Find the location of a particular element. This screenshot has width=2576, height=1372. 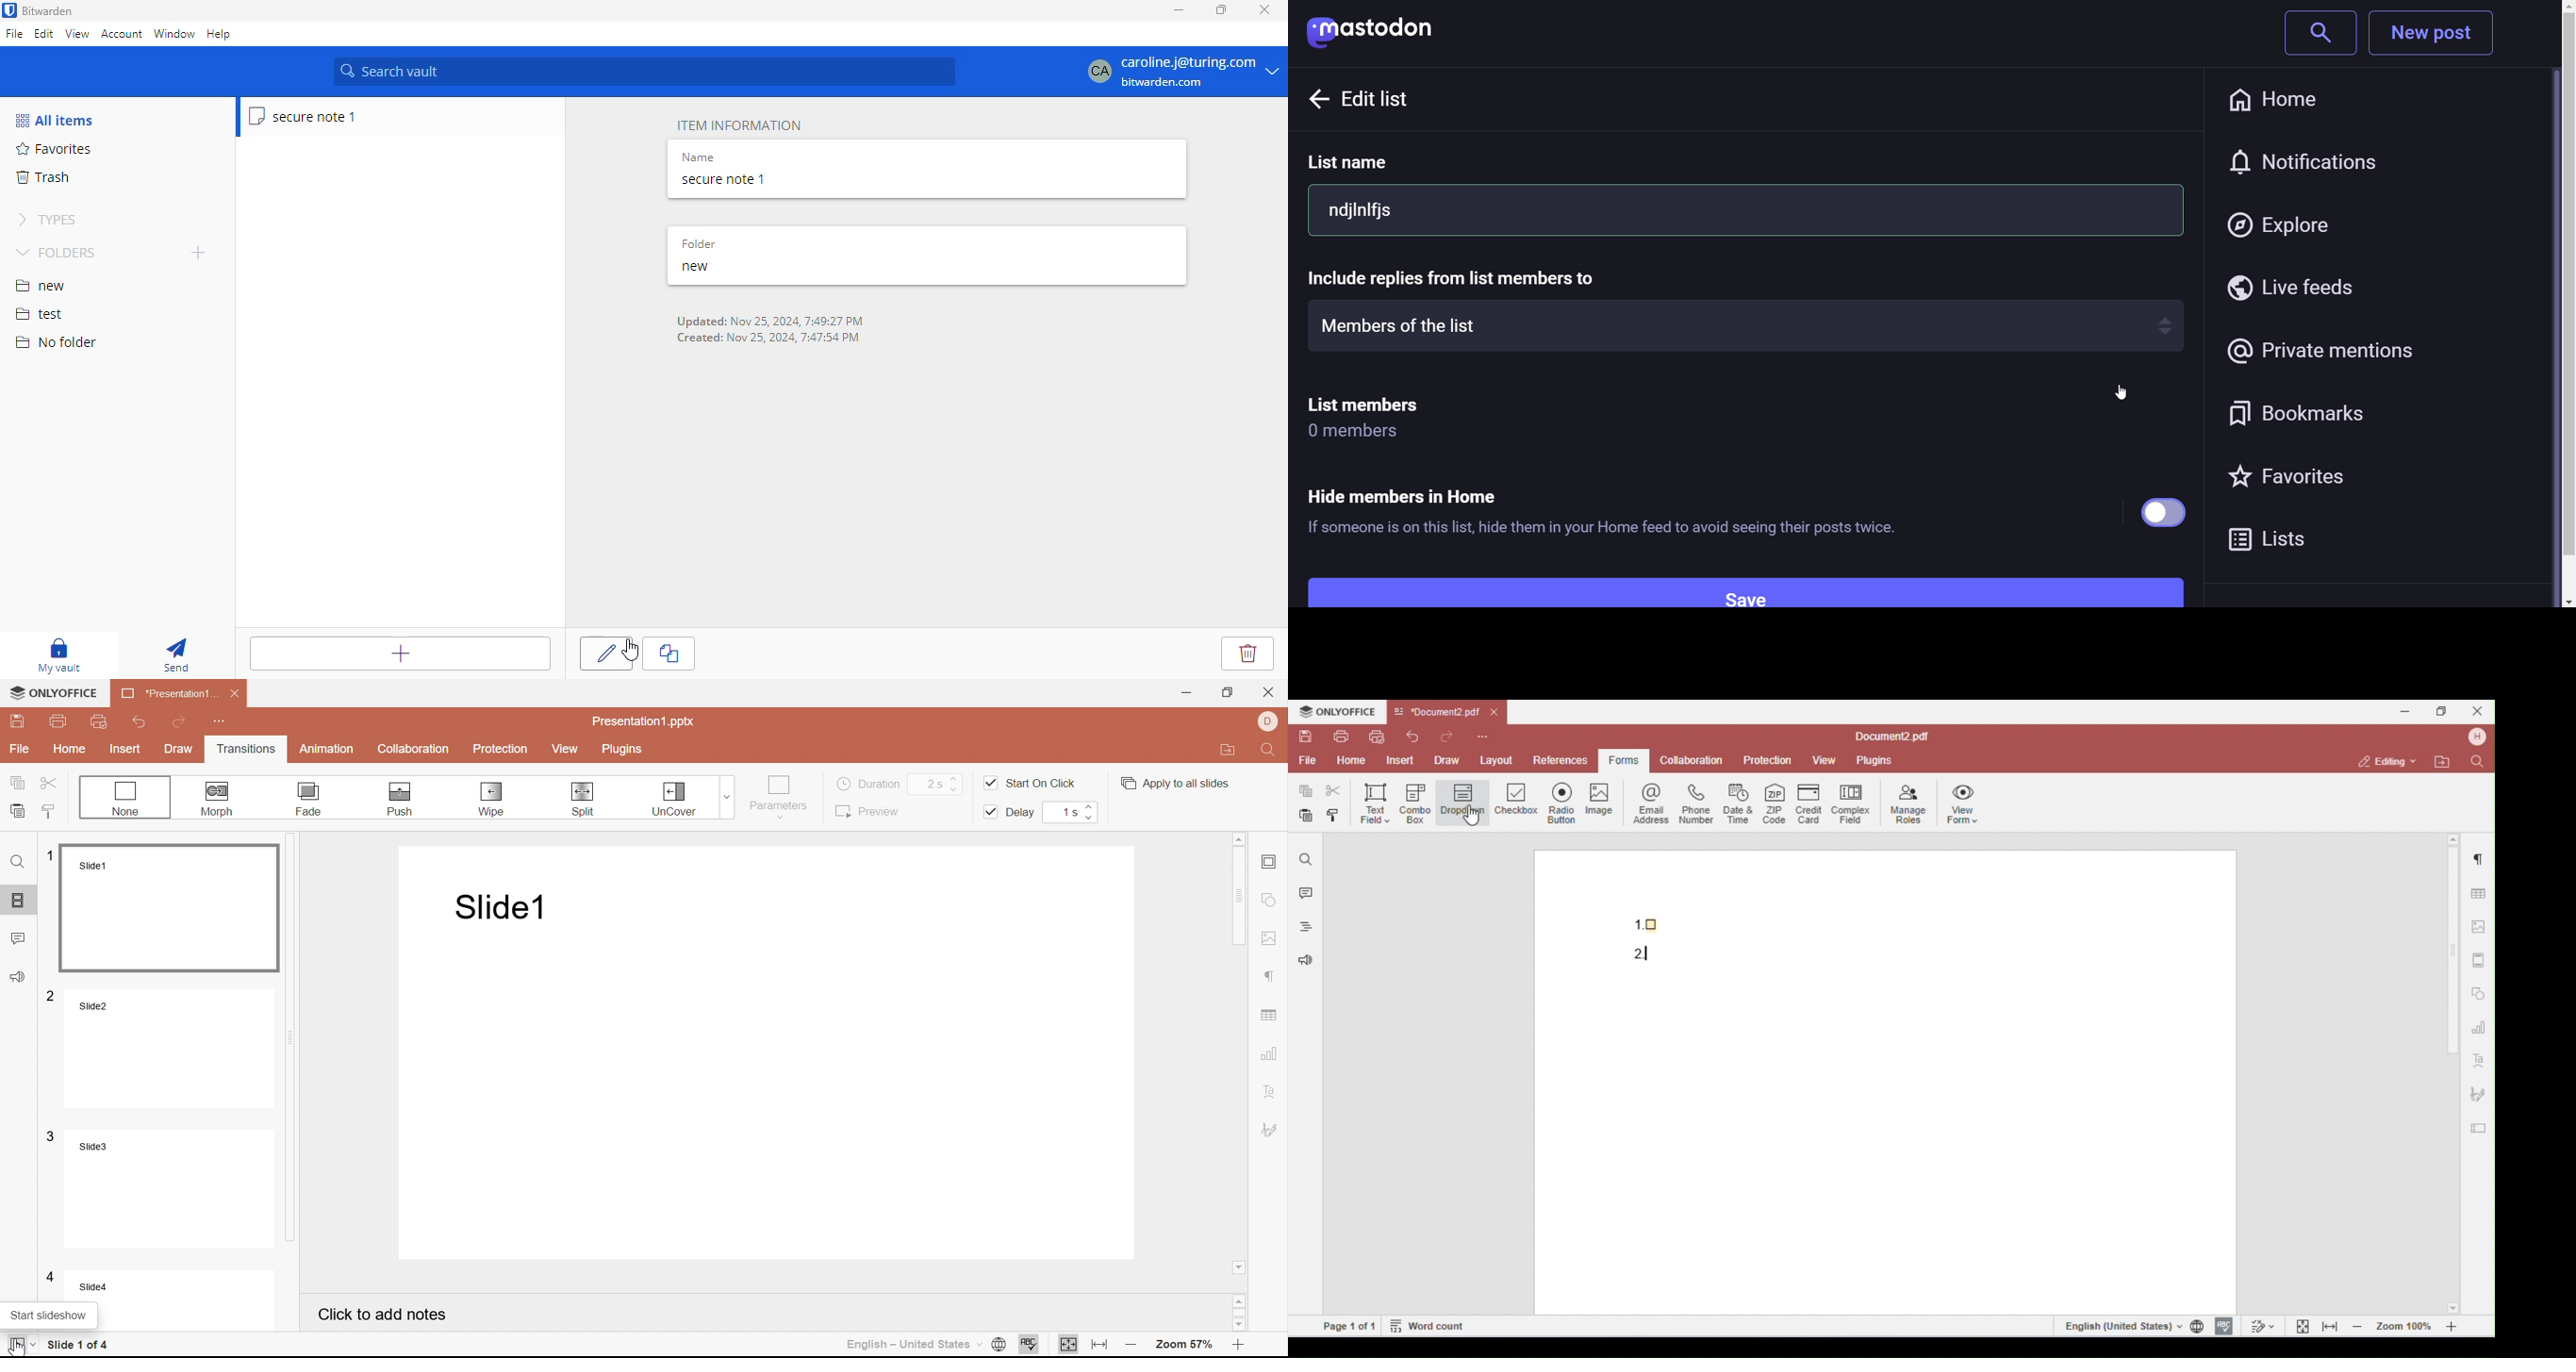

Decrease duration is located at coordinates (957, 789).